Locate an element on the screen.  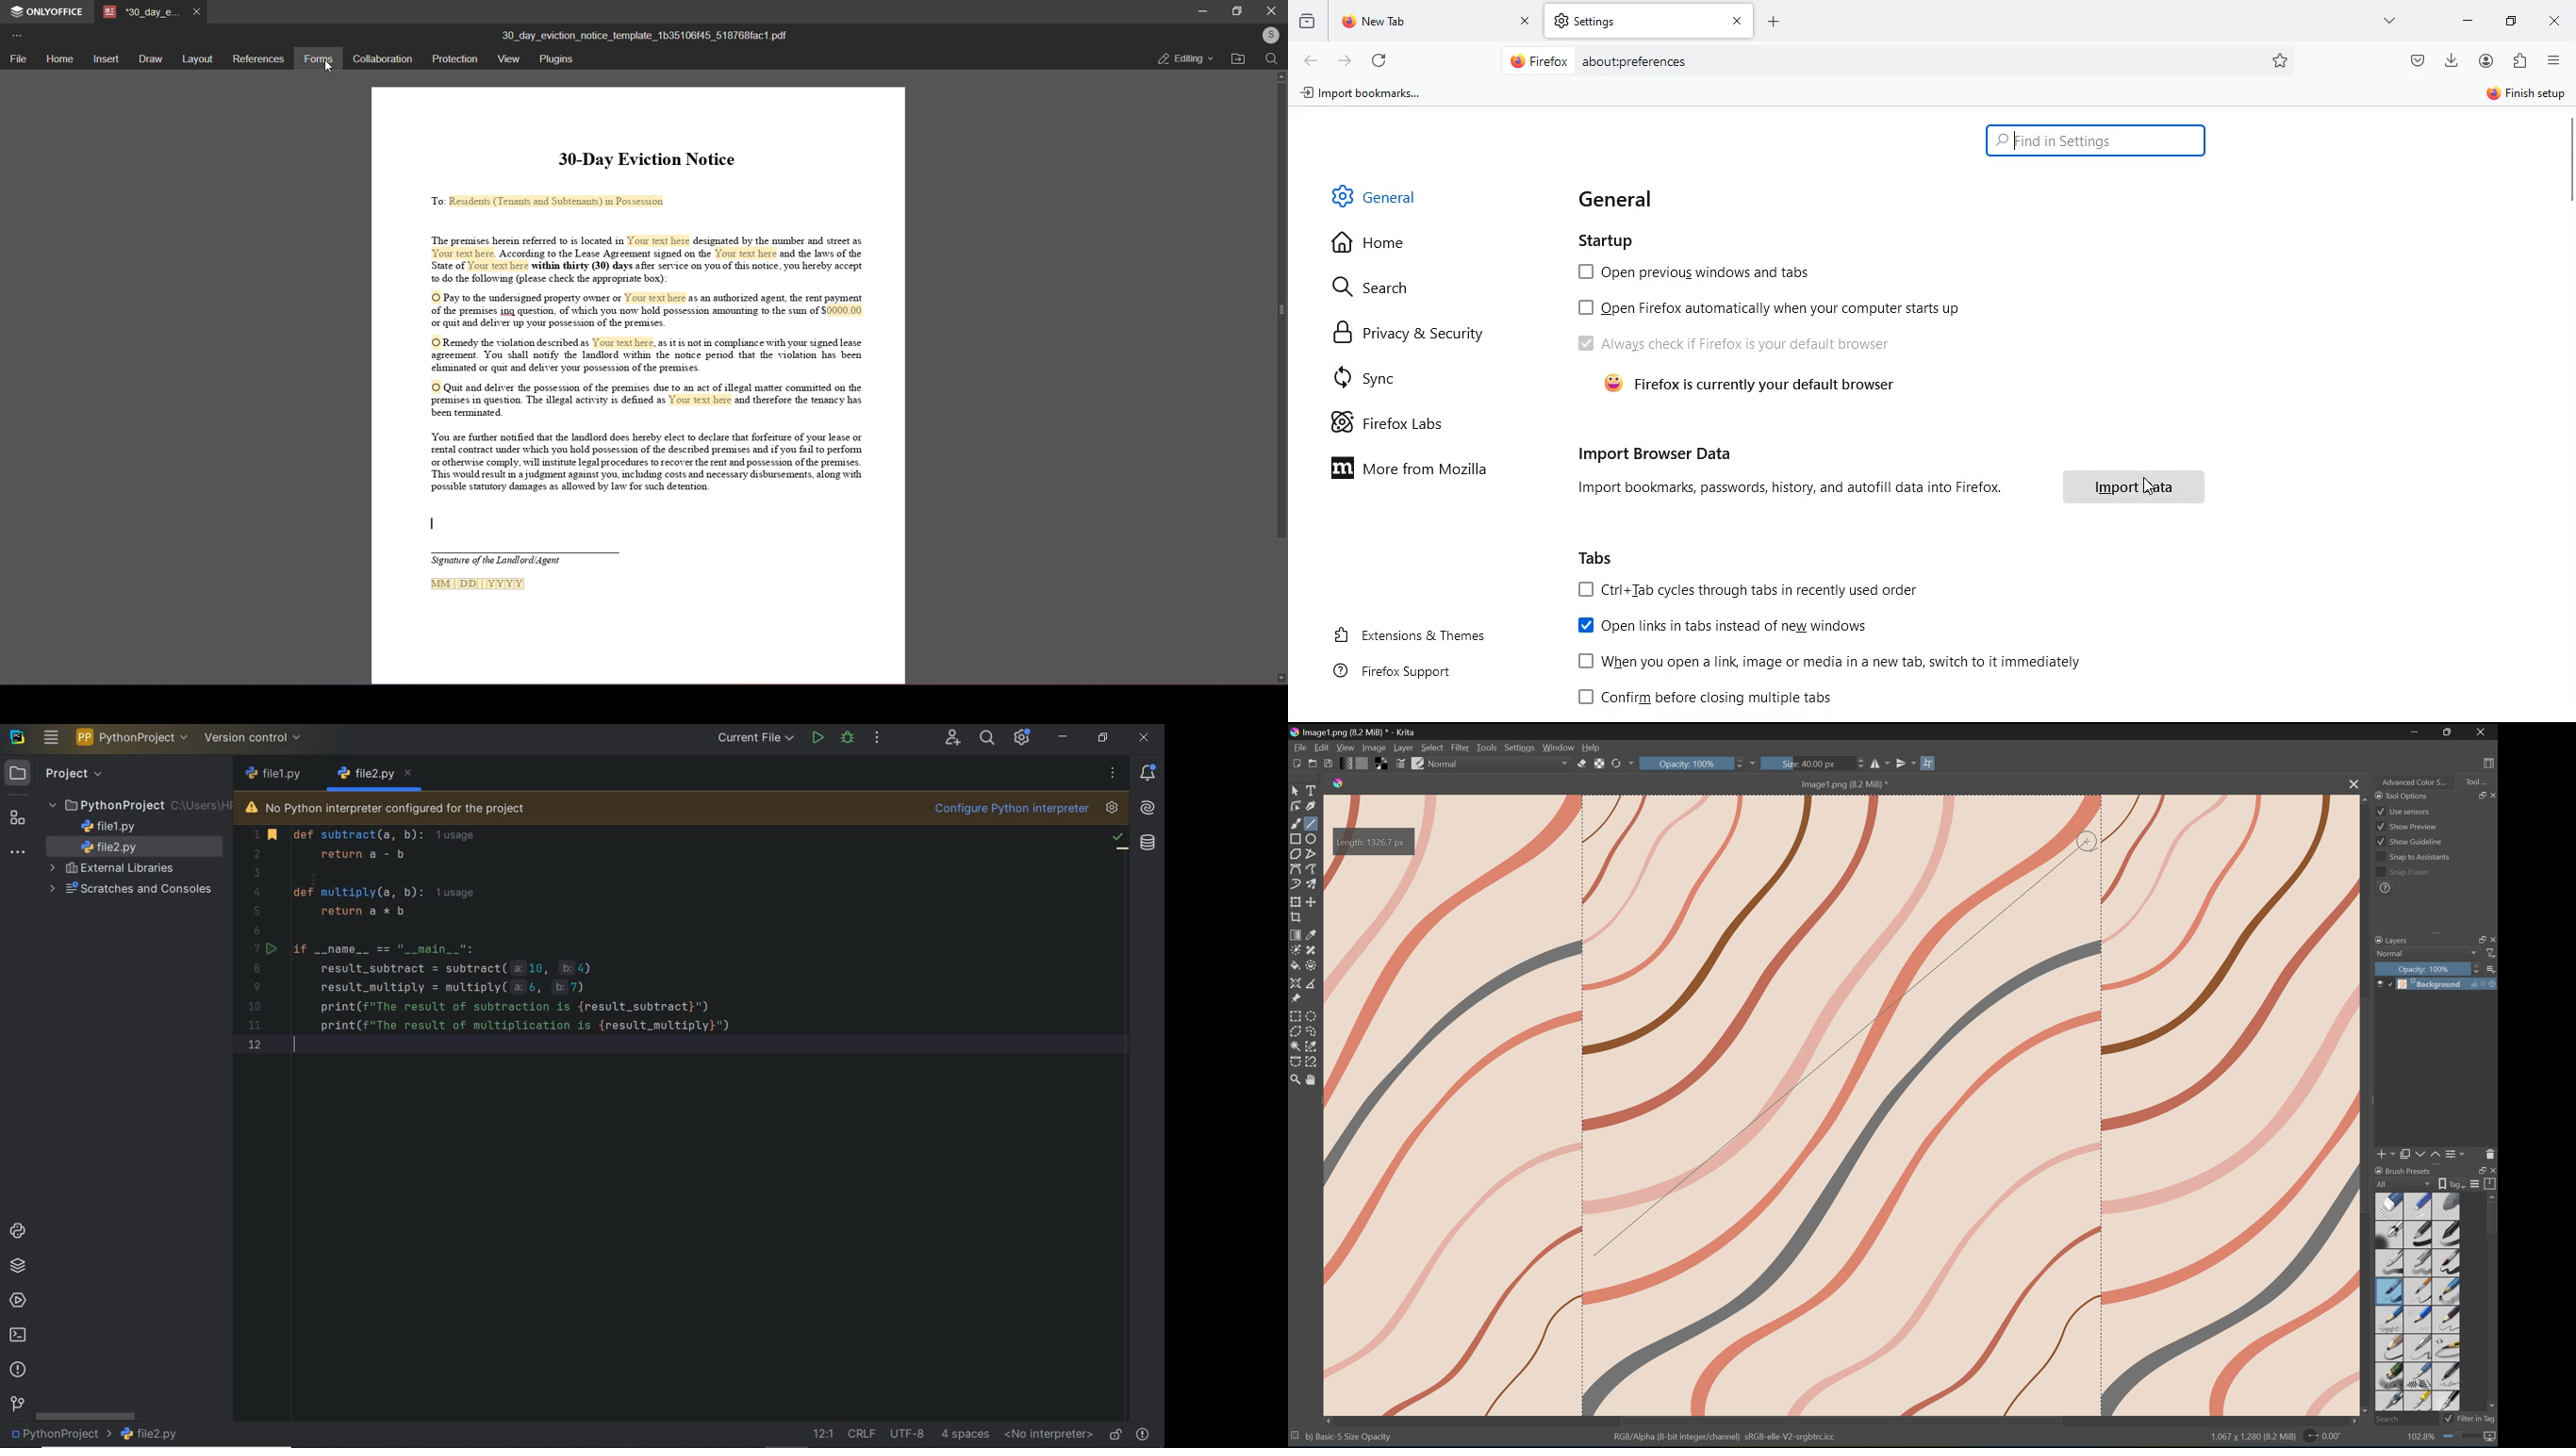
Show preview is located at coordinates (2407, 826).